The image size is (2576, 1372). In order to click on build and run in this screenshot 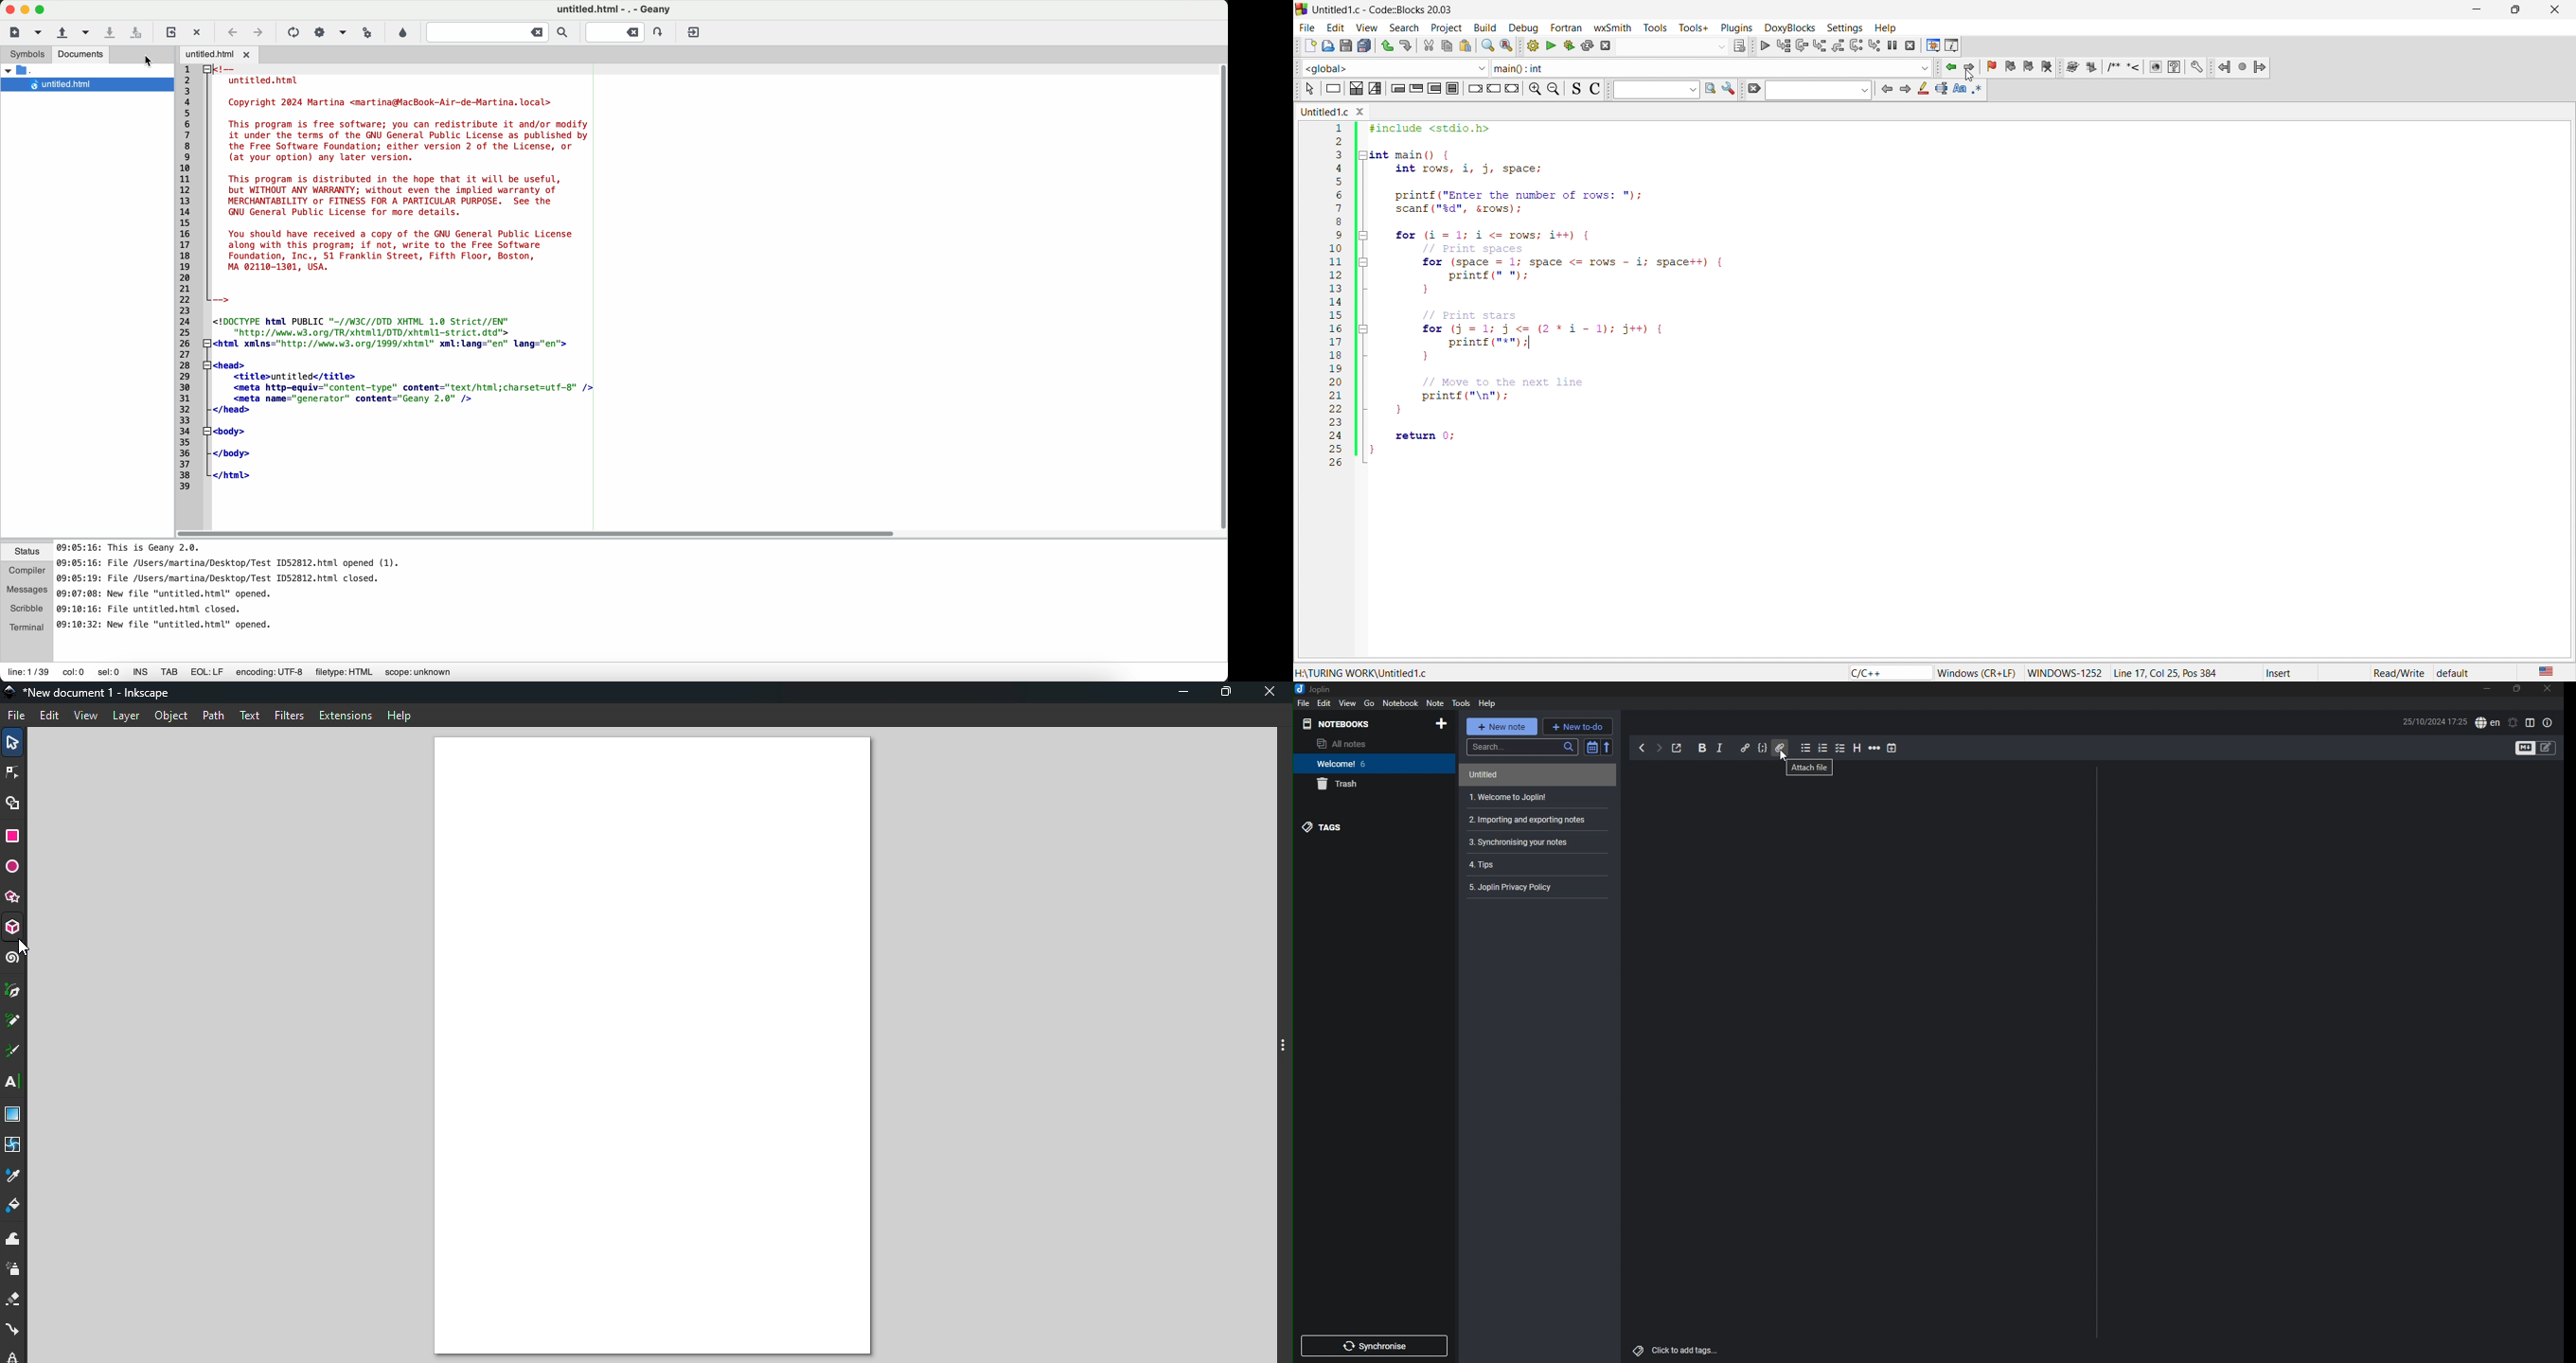, I will do `click(1567, 45)`.